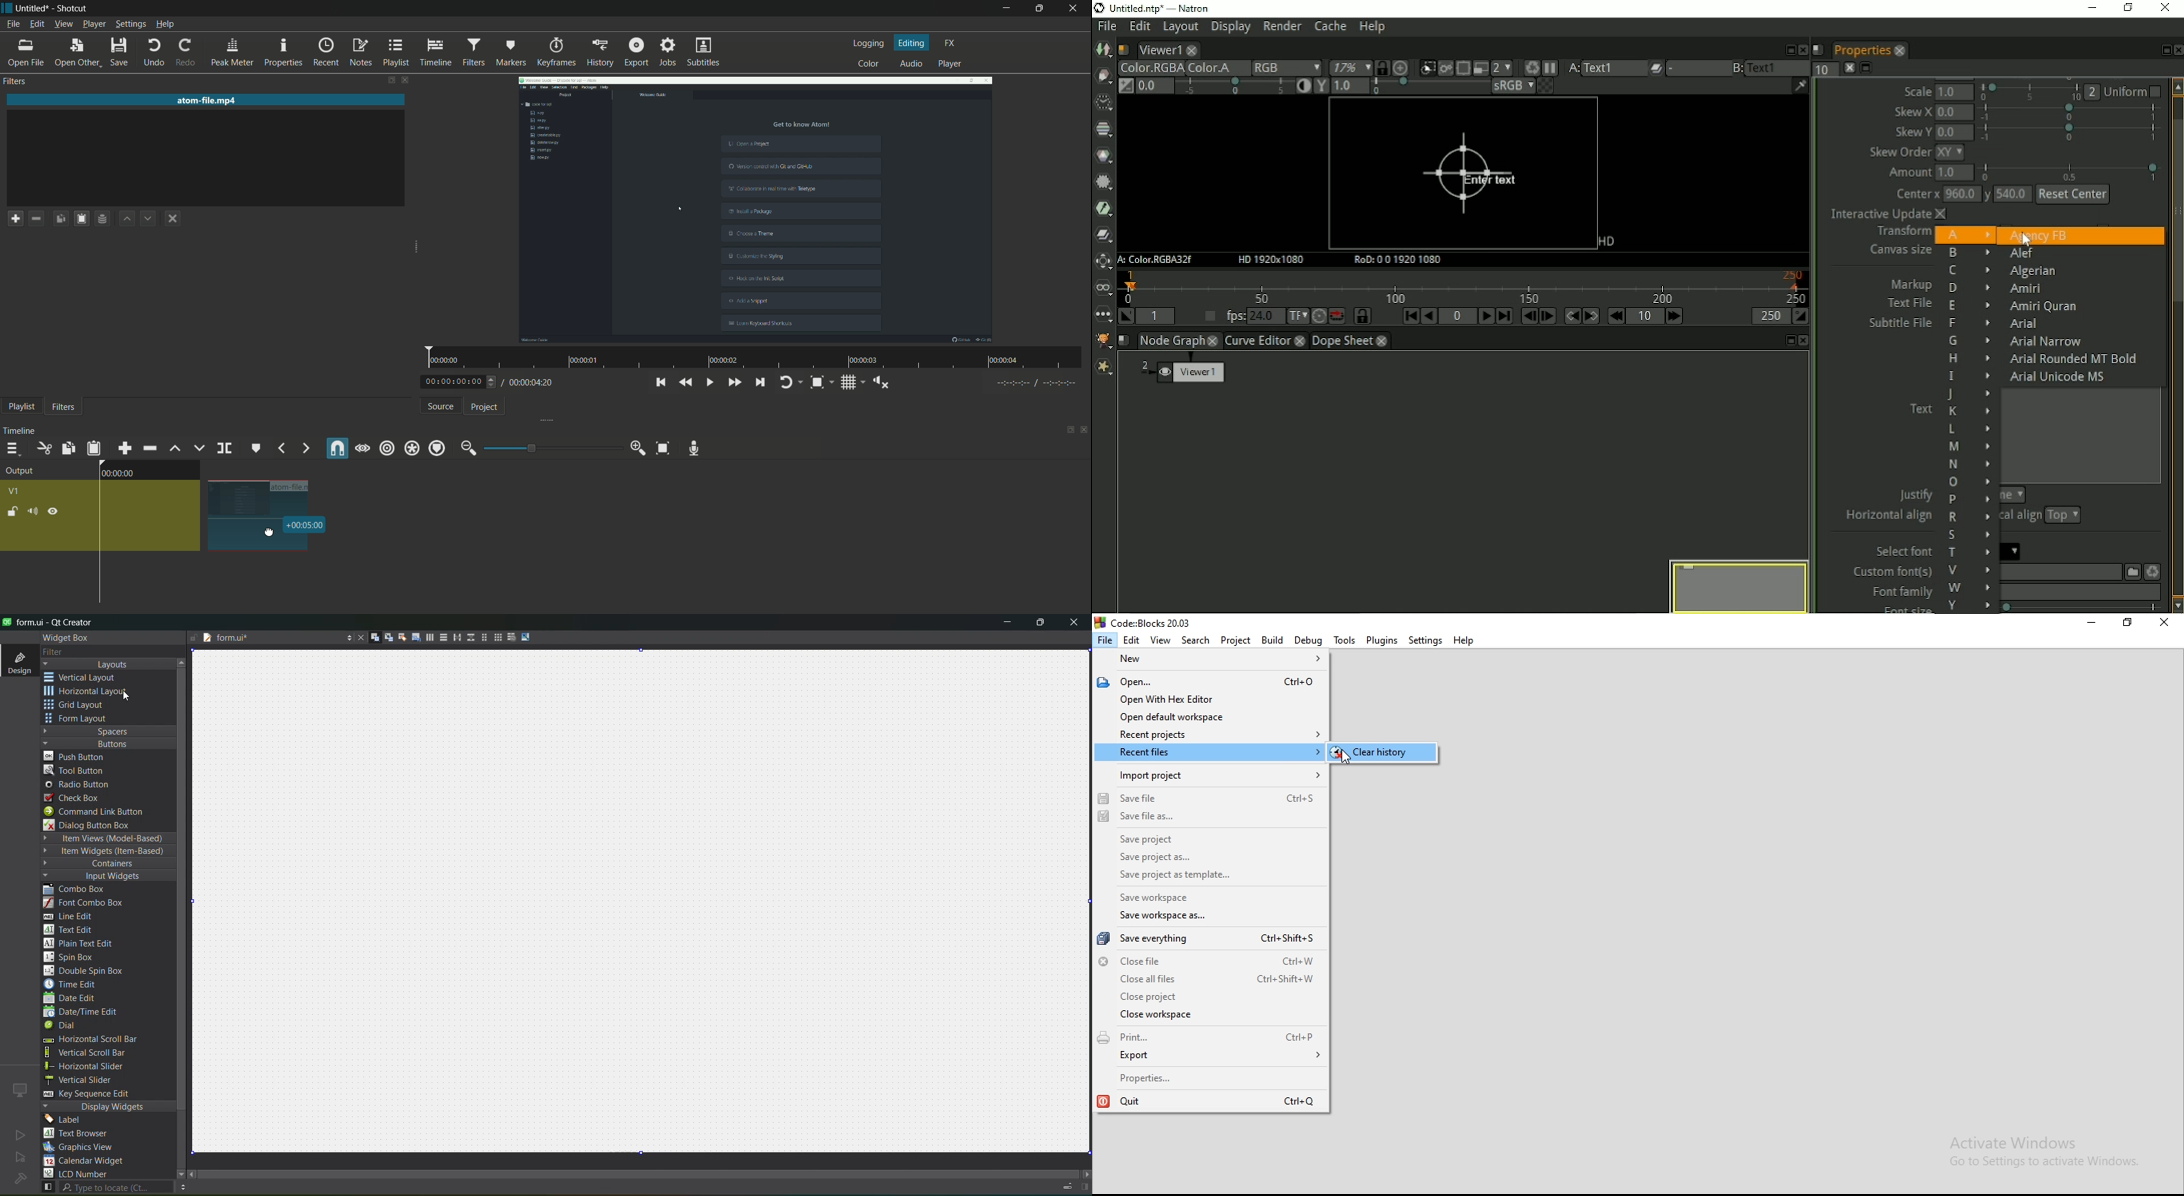  I want to click on calendar, so click(85, 1162).